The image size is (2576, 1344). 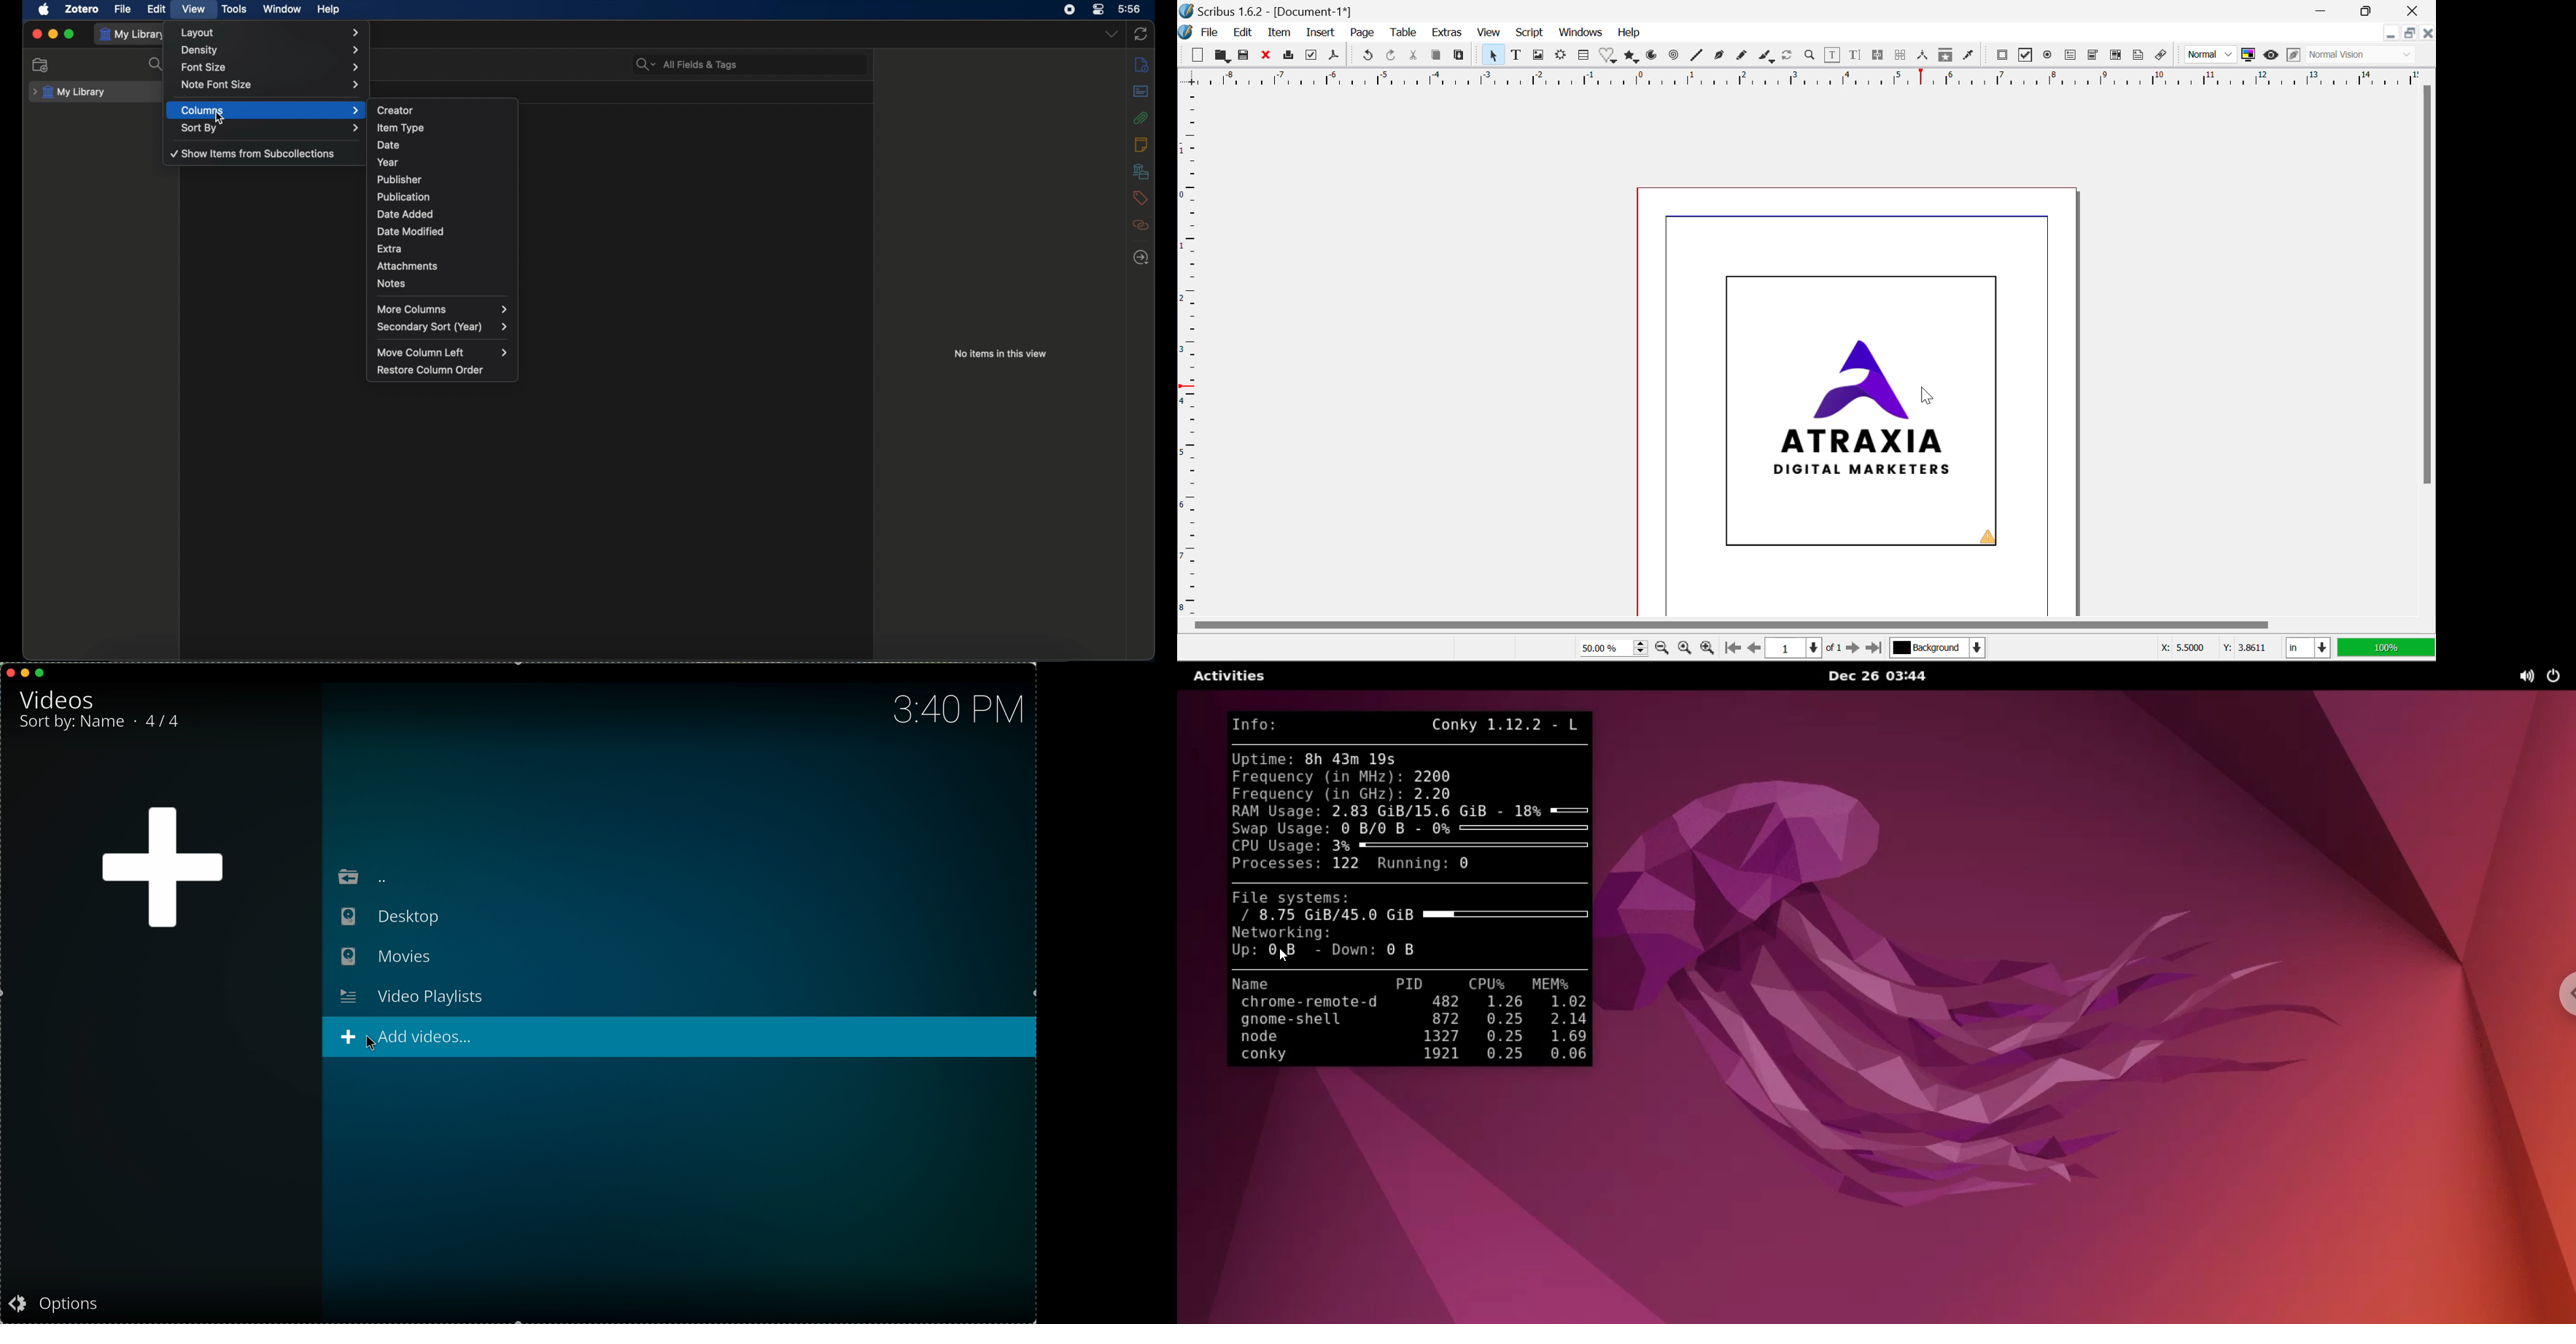 What do you see at coordinates (1365, 55) in the screenshot?
I see `Undo` at bounding box center [1365, 55].